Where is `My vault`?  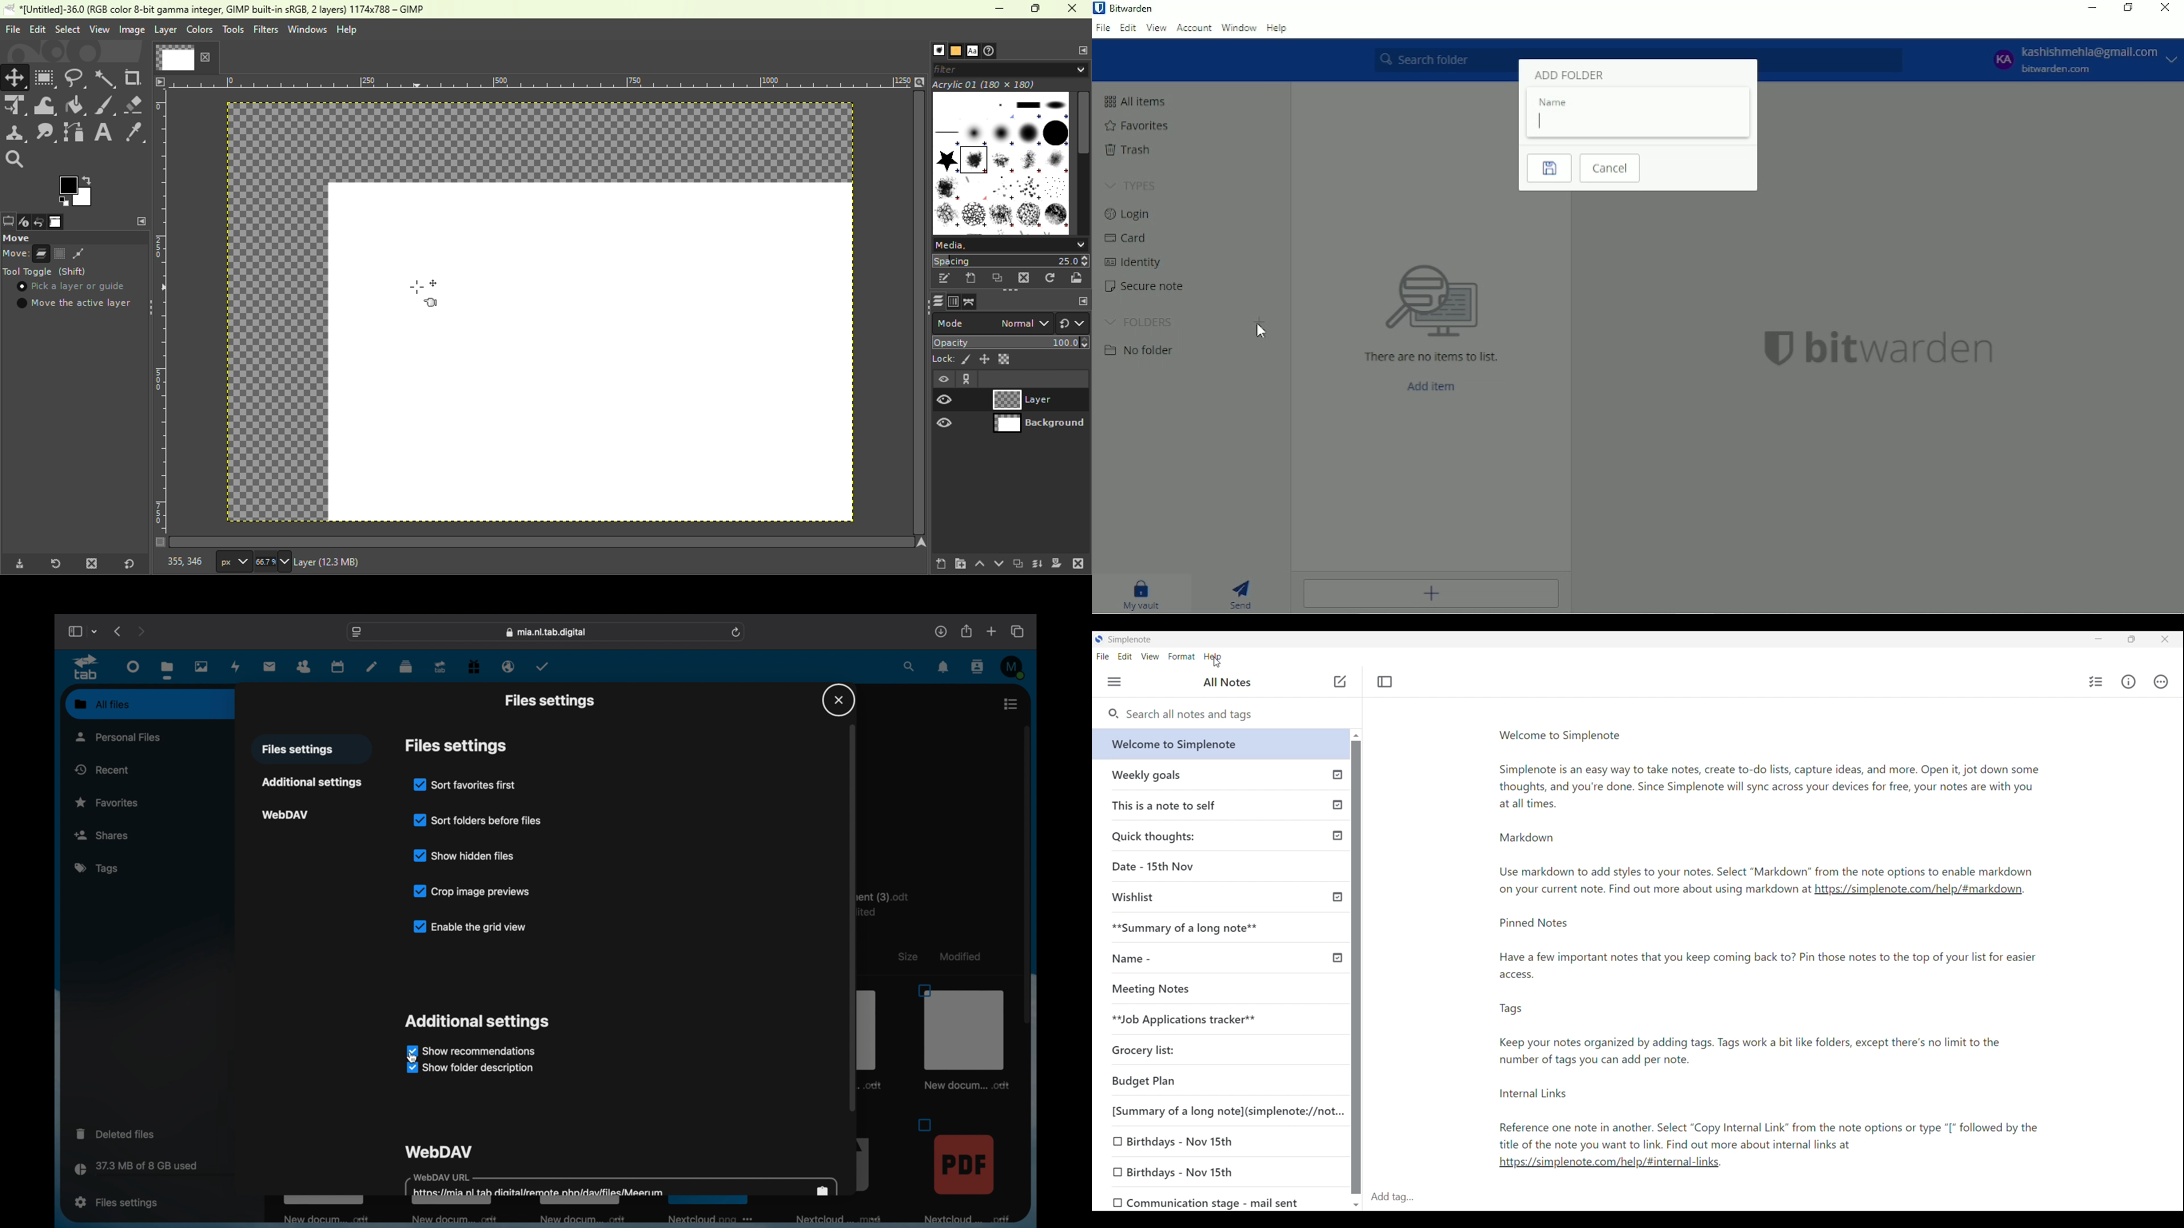 My vault is located at coordinates (1139, 595).